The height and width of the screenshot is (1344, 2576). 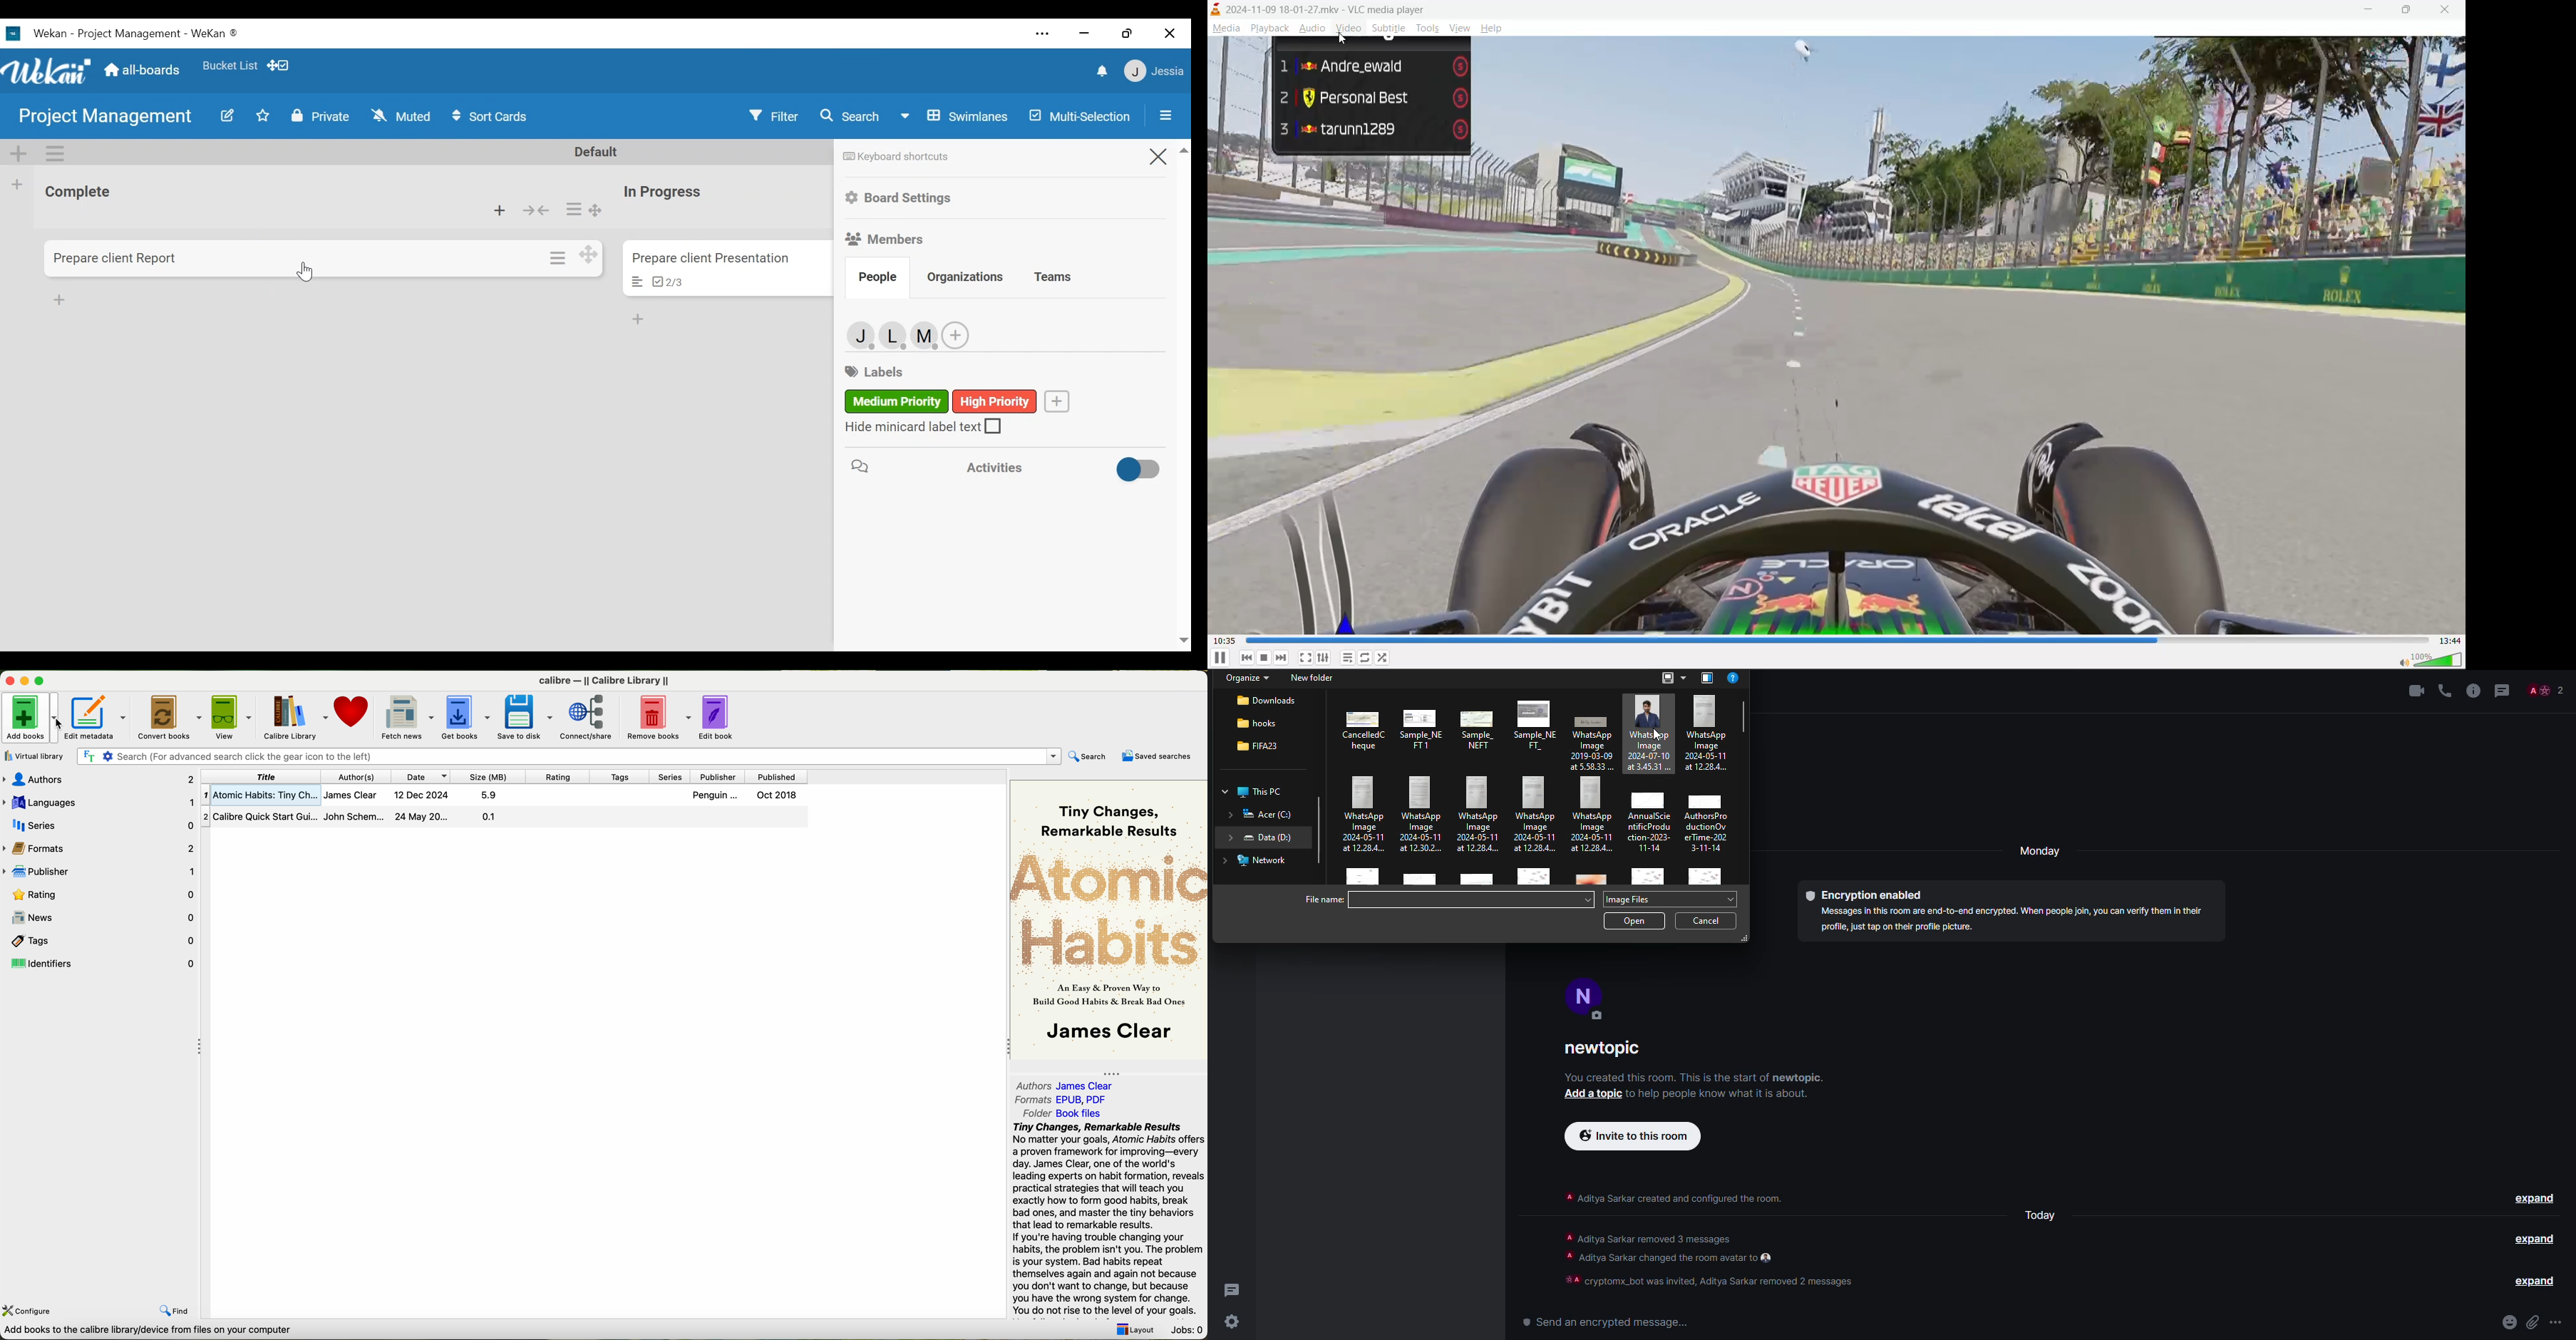 What do you see at coordinates (501, 211) in the screenshot?
I see `Add card to the top of the list` at bounding box center [501, 211].